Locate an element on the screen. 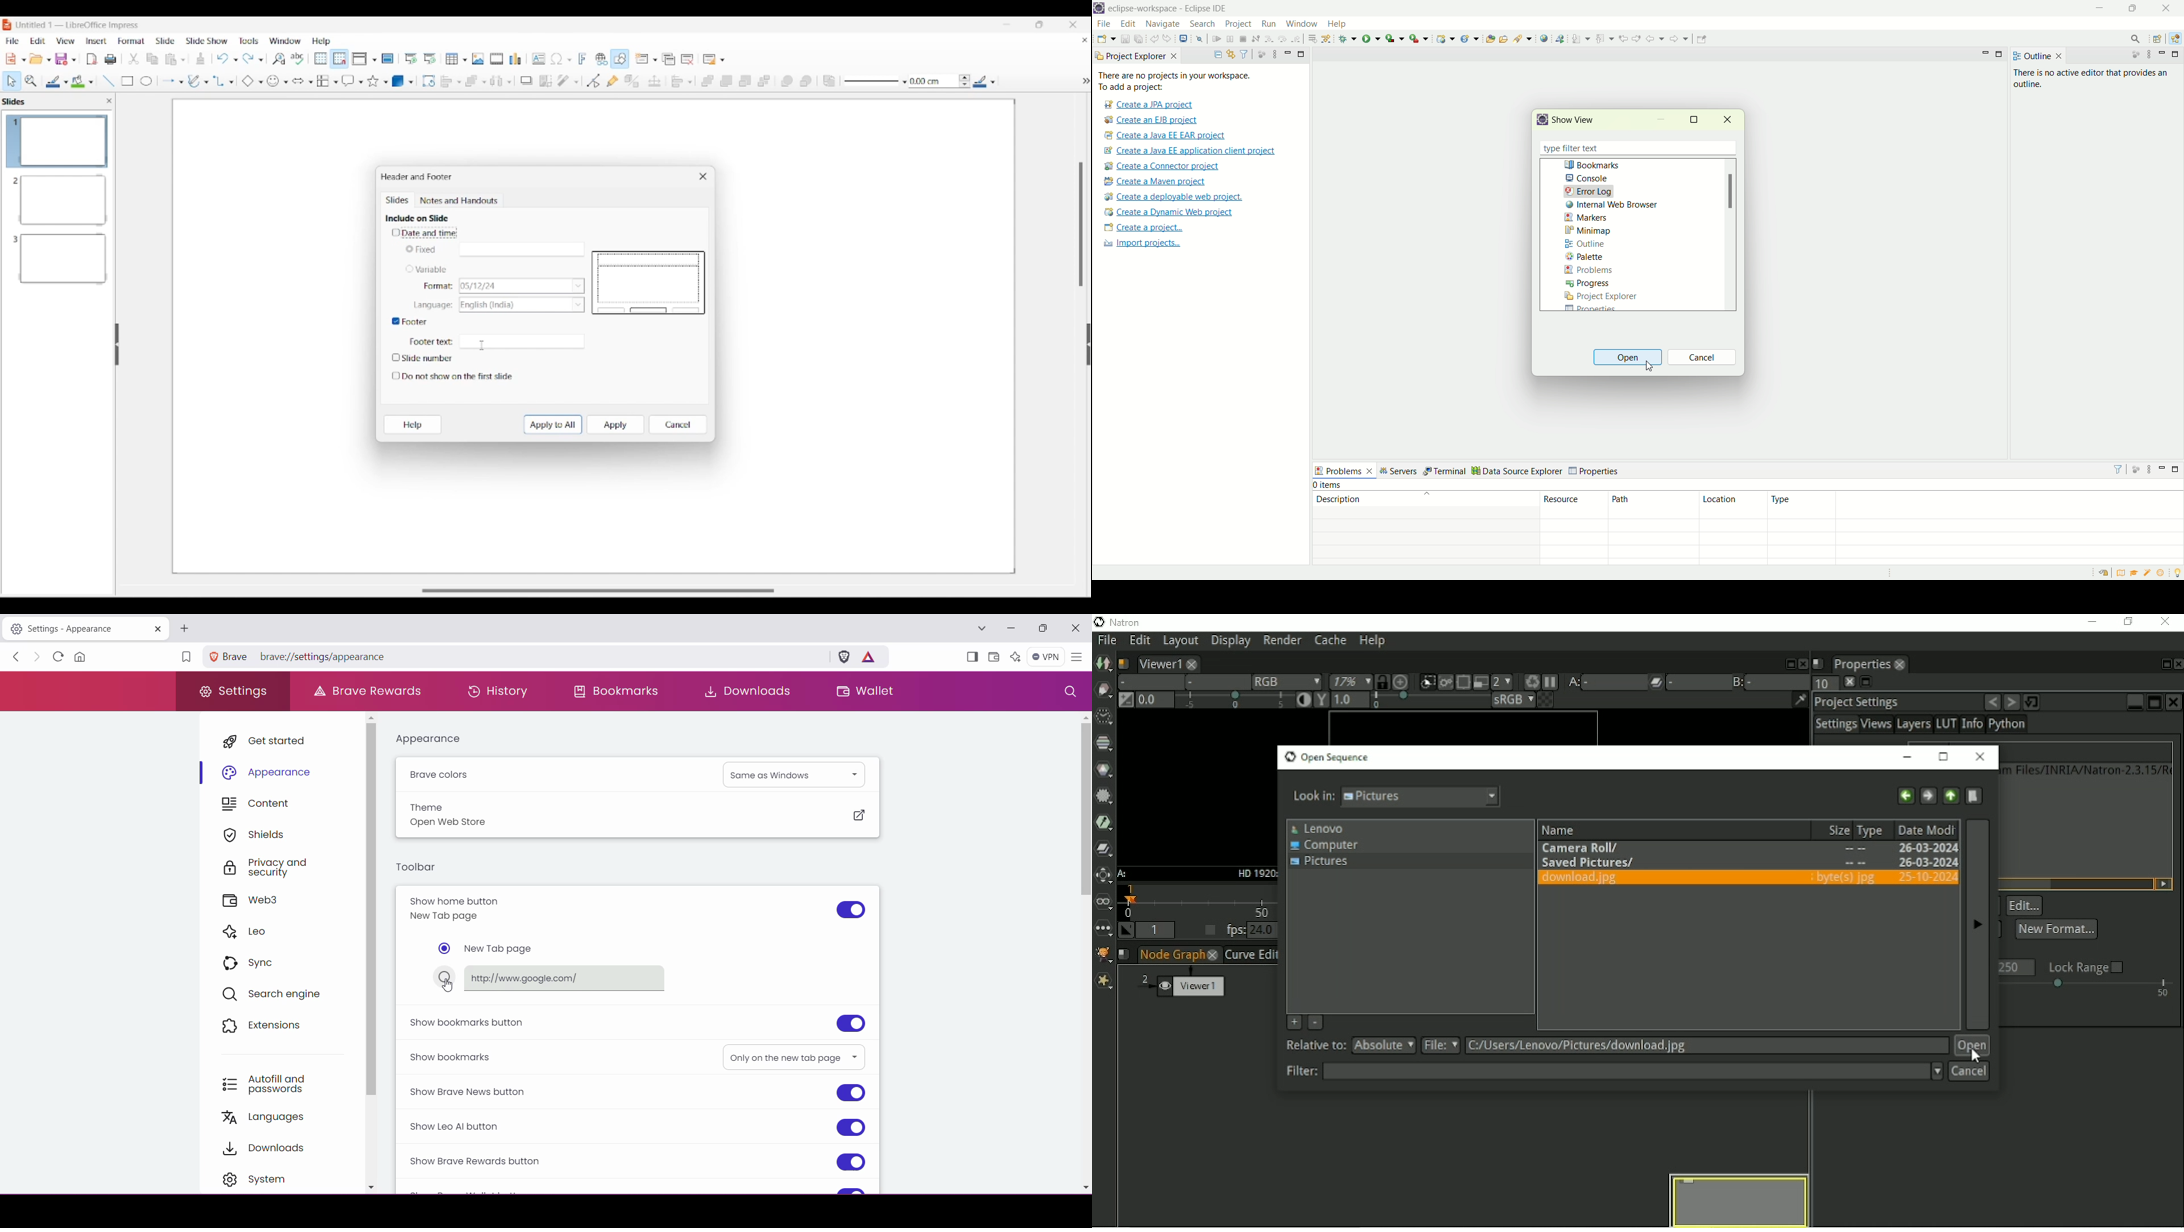 Image resolution: width=2184 pixels, height=1232 pixels. path is located at coordinates (1653, 504).